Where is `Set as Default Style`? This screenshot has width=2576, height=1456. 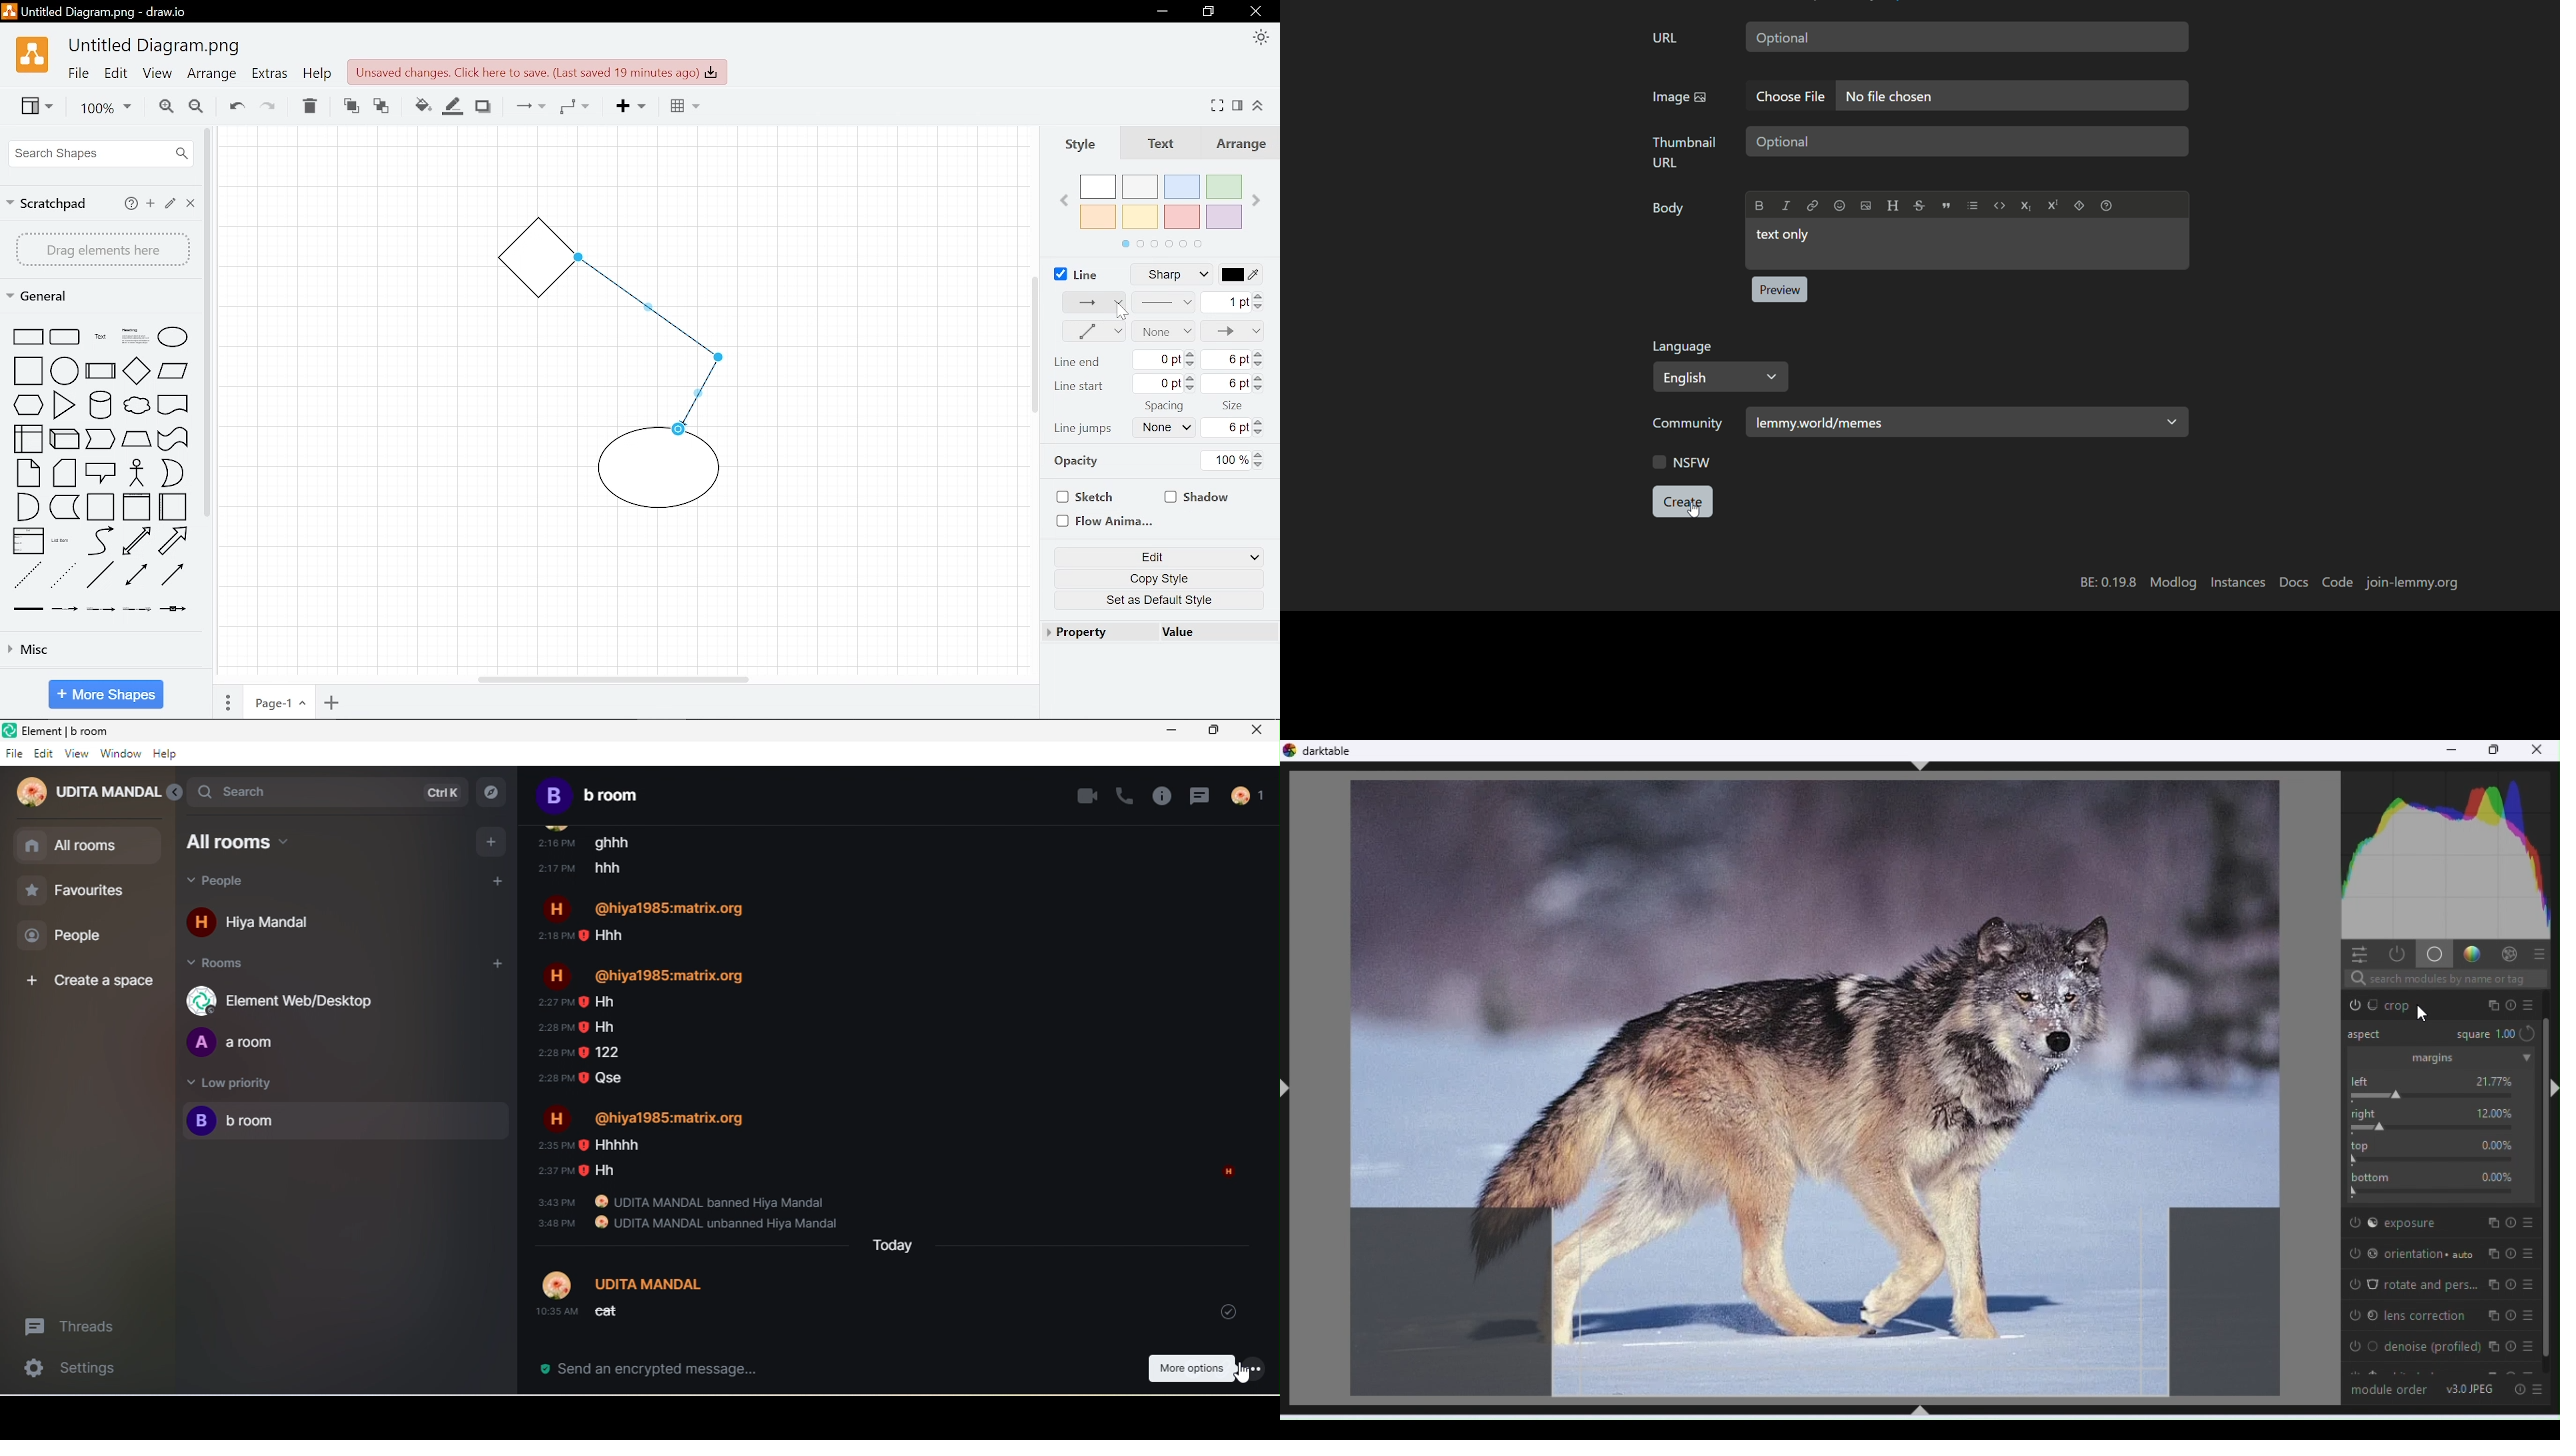
Set as Default Style is located at coordinates (1162, 603).